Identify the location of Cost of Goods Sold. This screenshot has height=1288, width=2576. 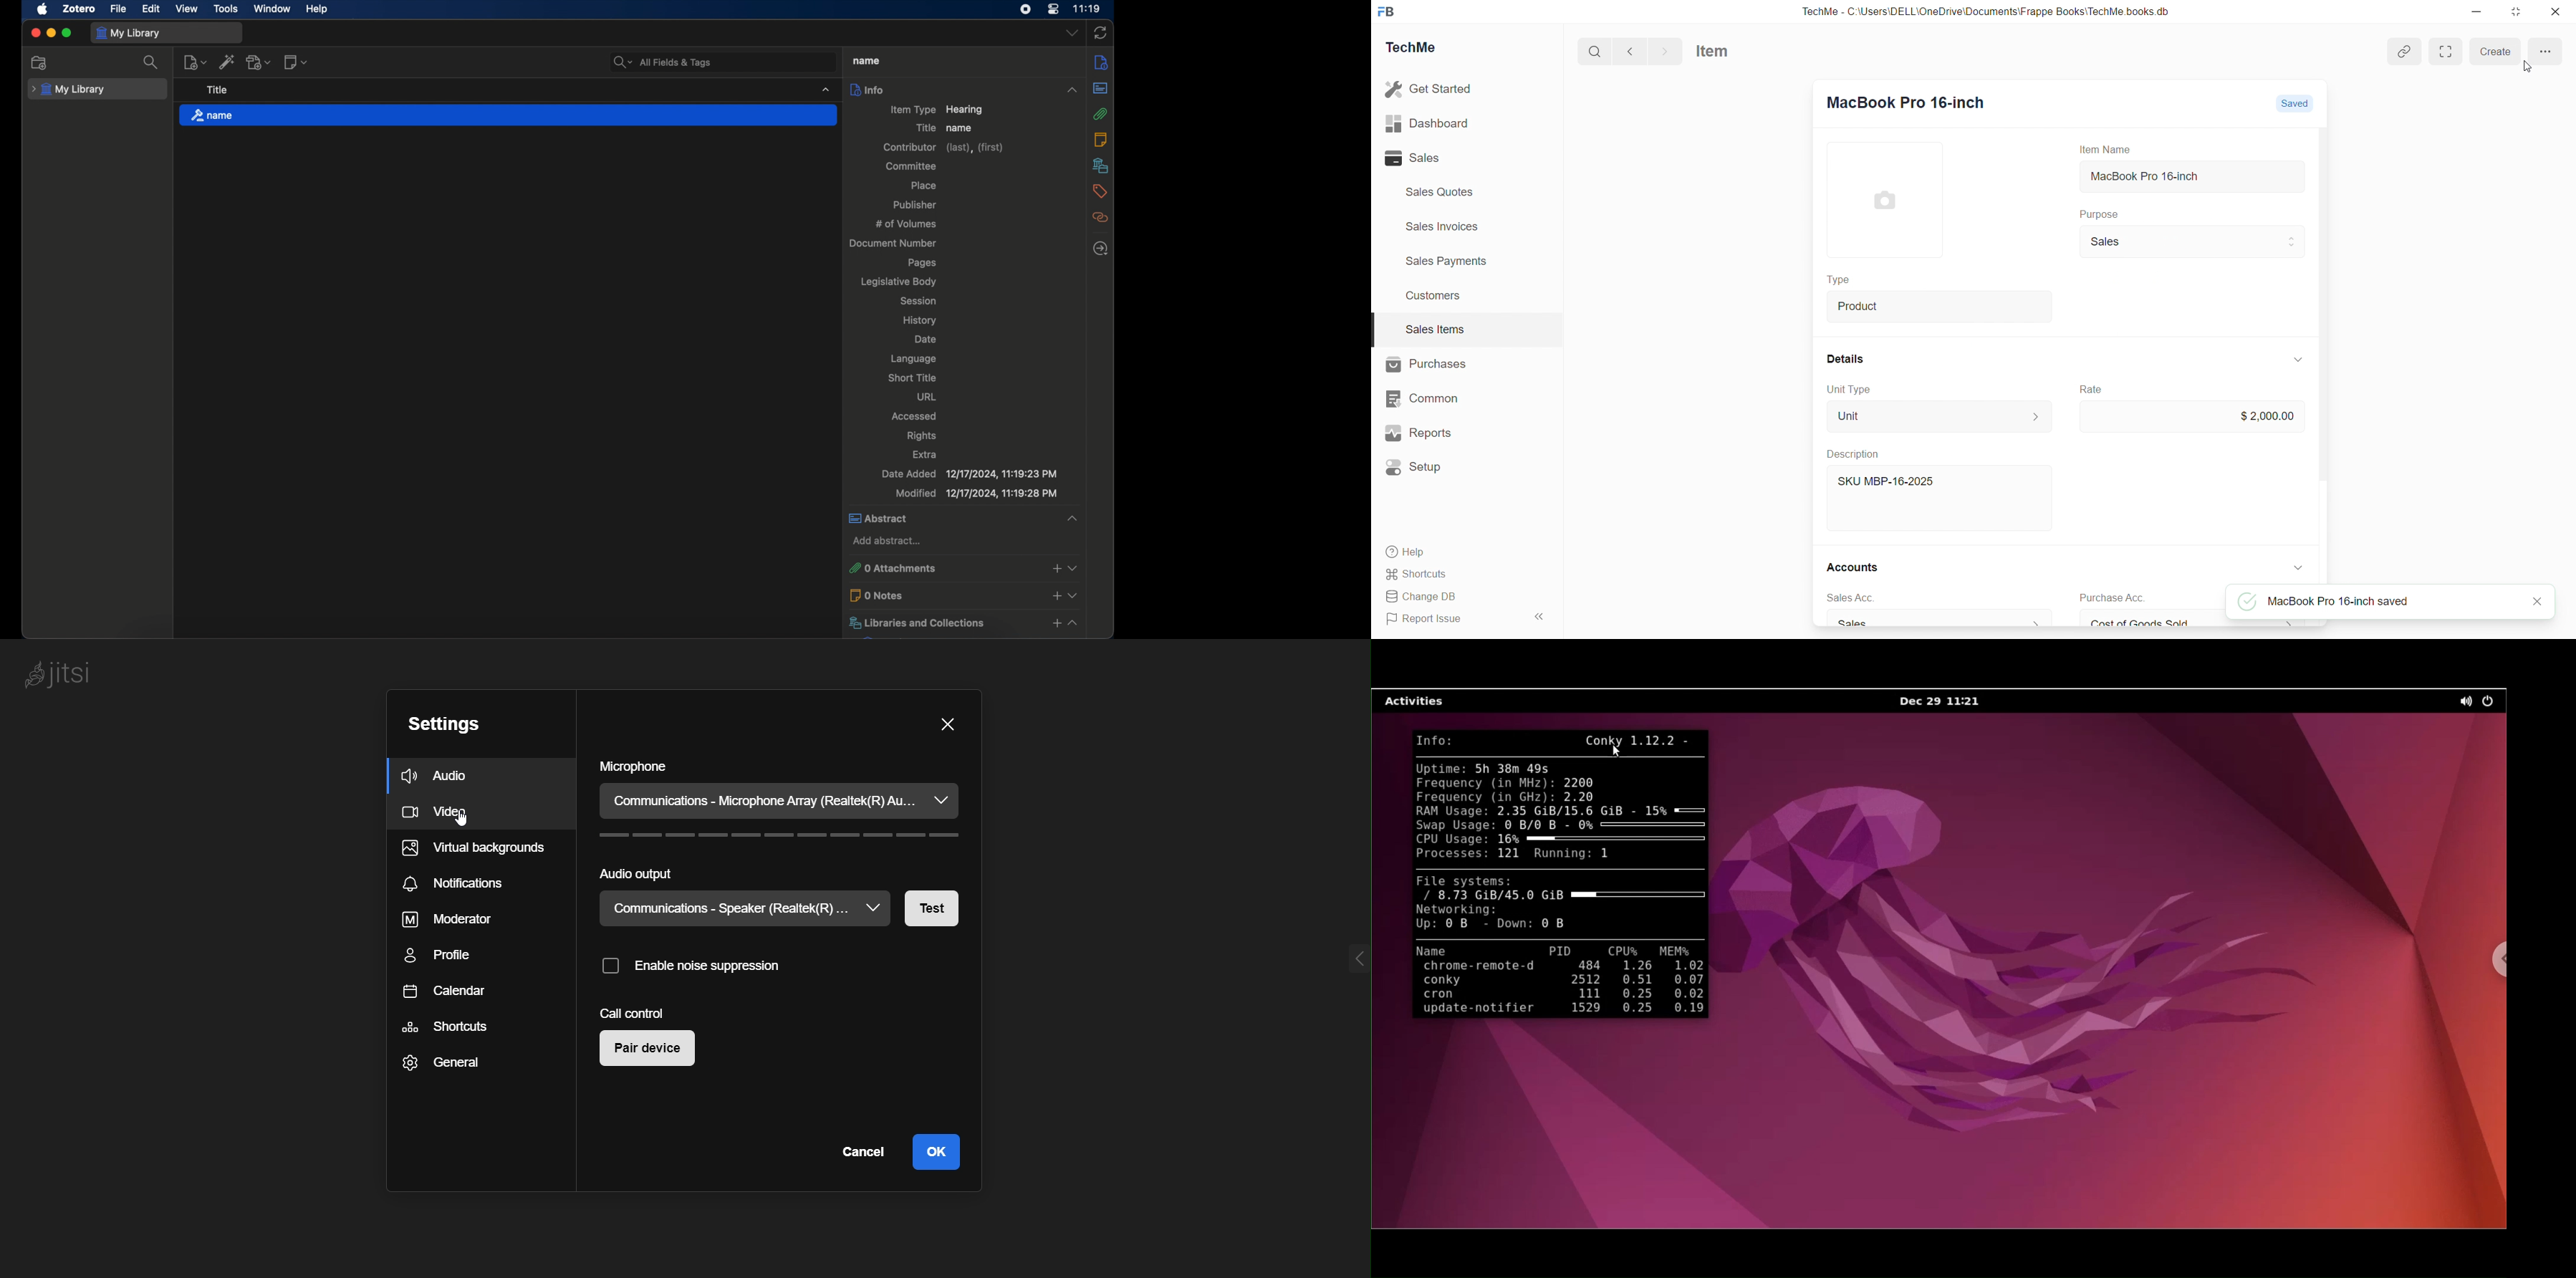
(2195, 622).